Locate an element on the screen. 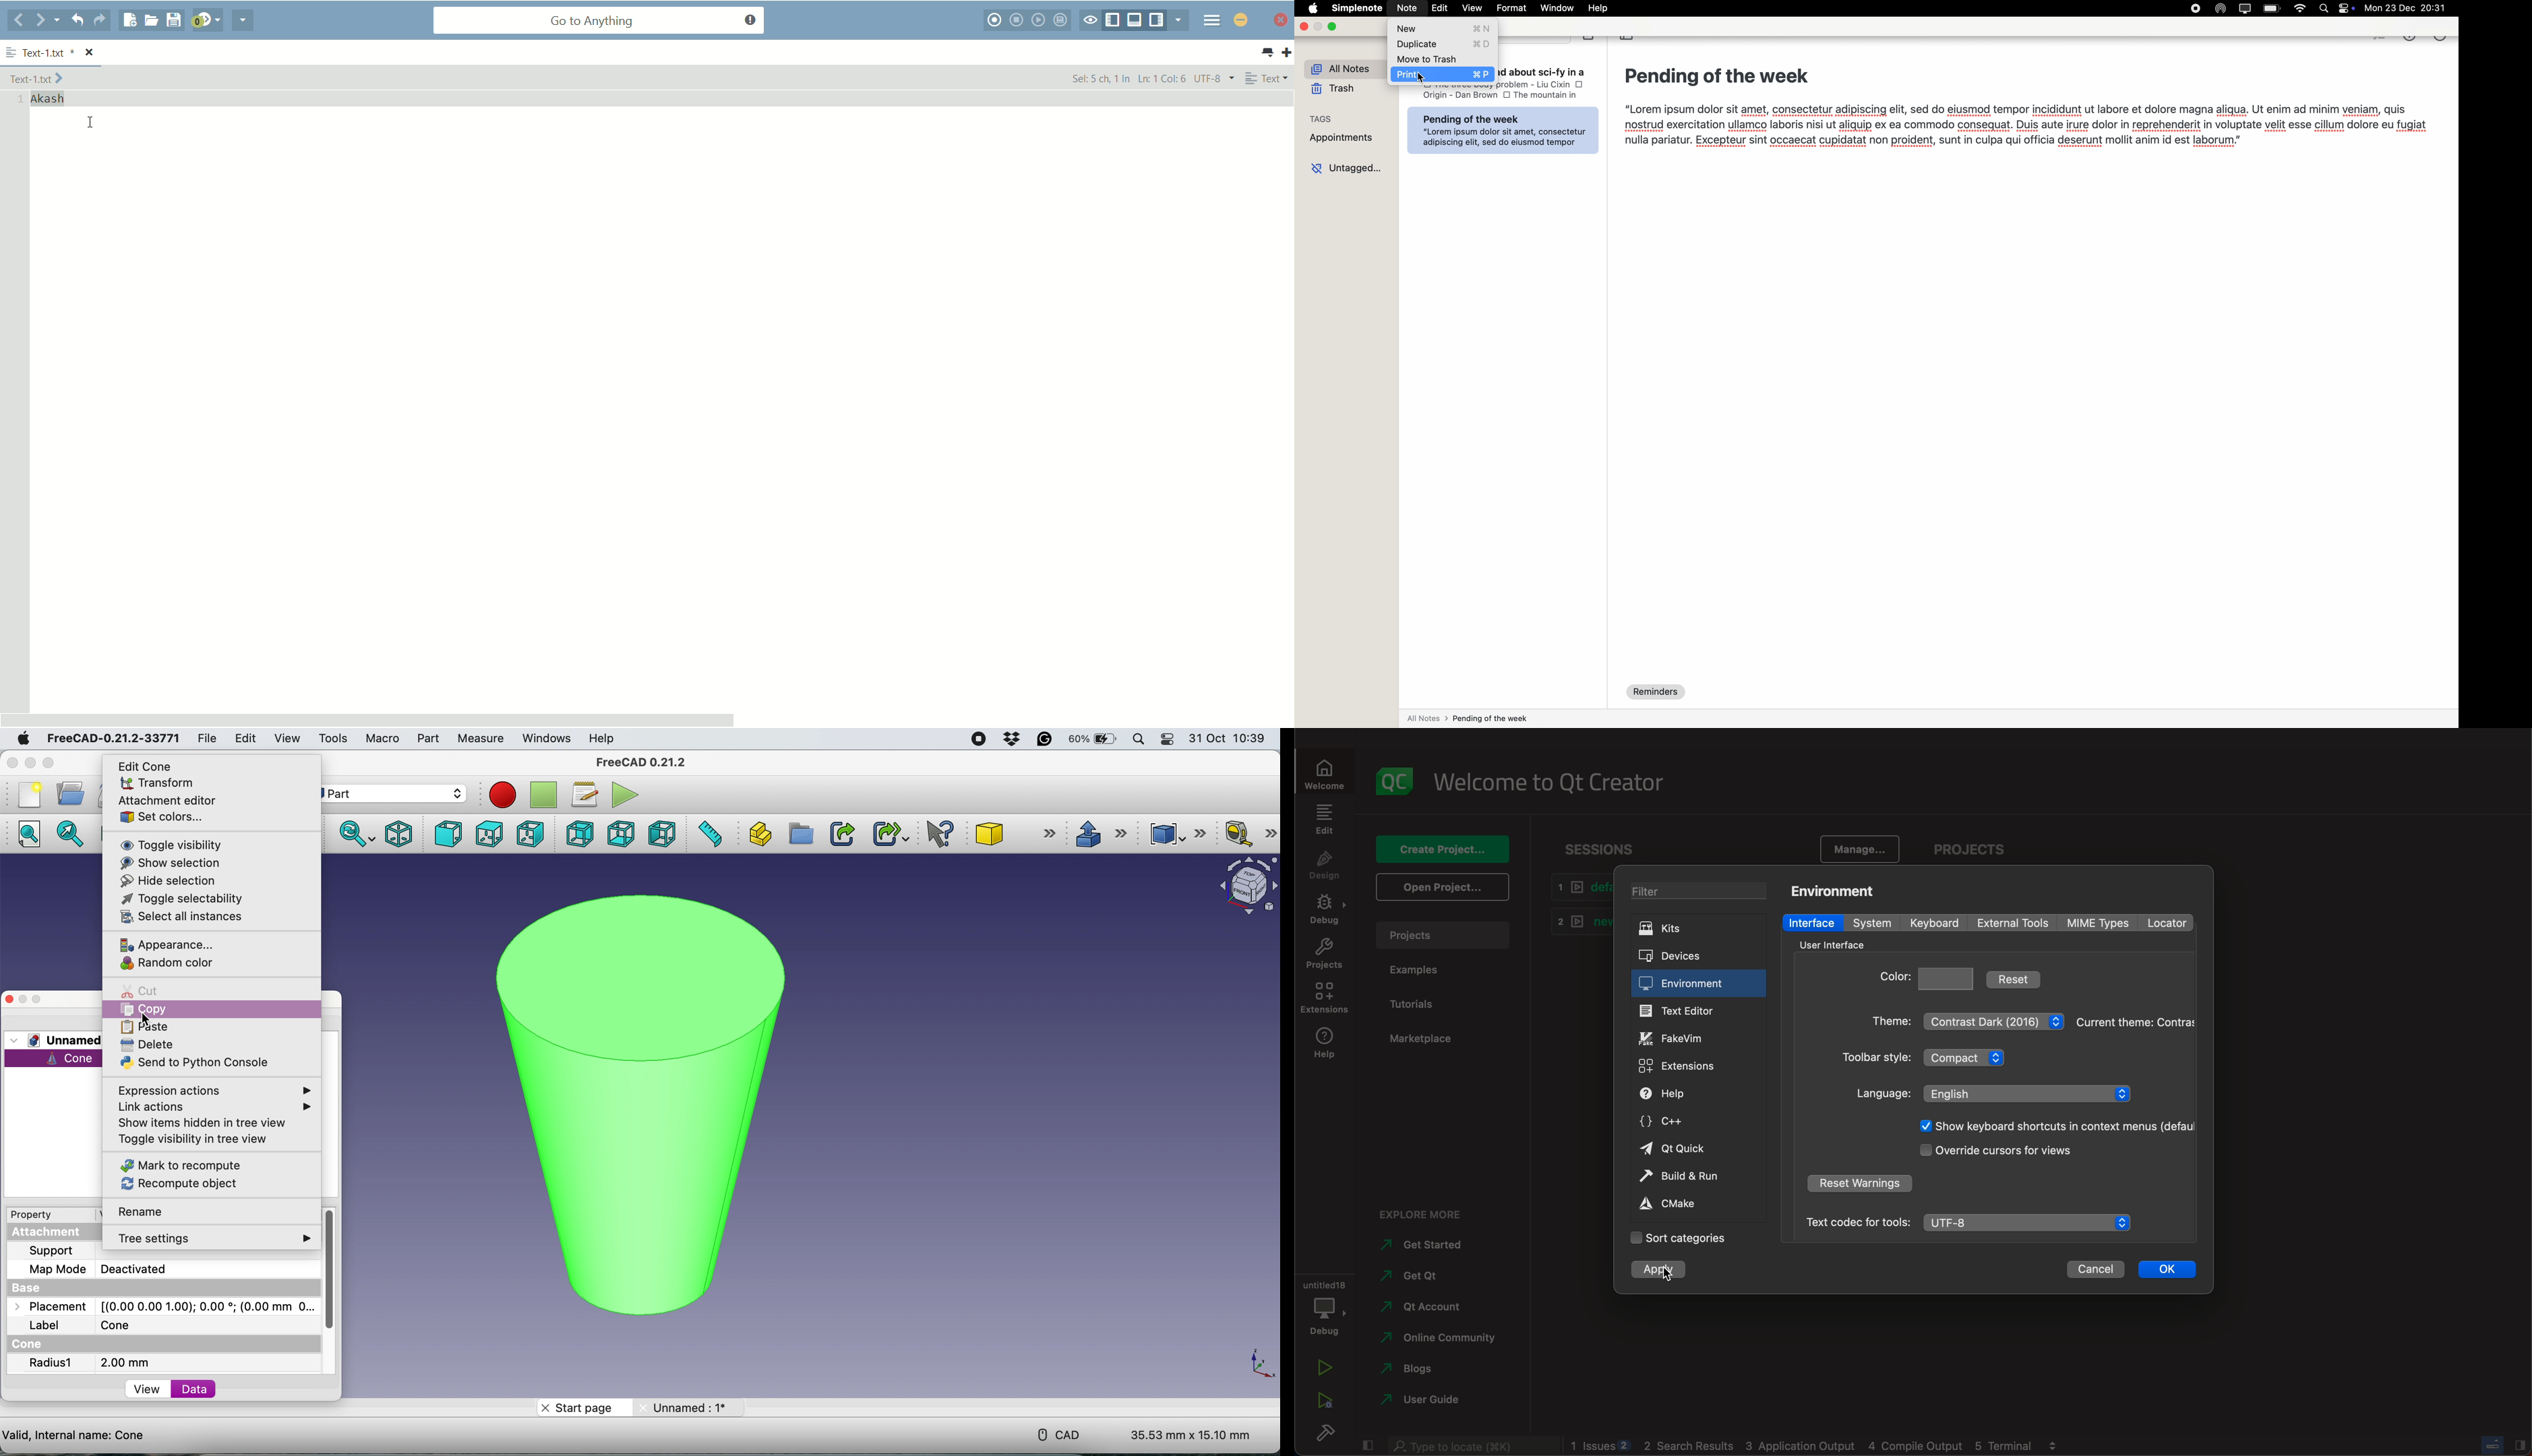 This screenshot has height=1456, width=2548. cursor is located at coordinates (147, 1019).